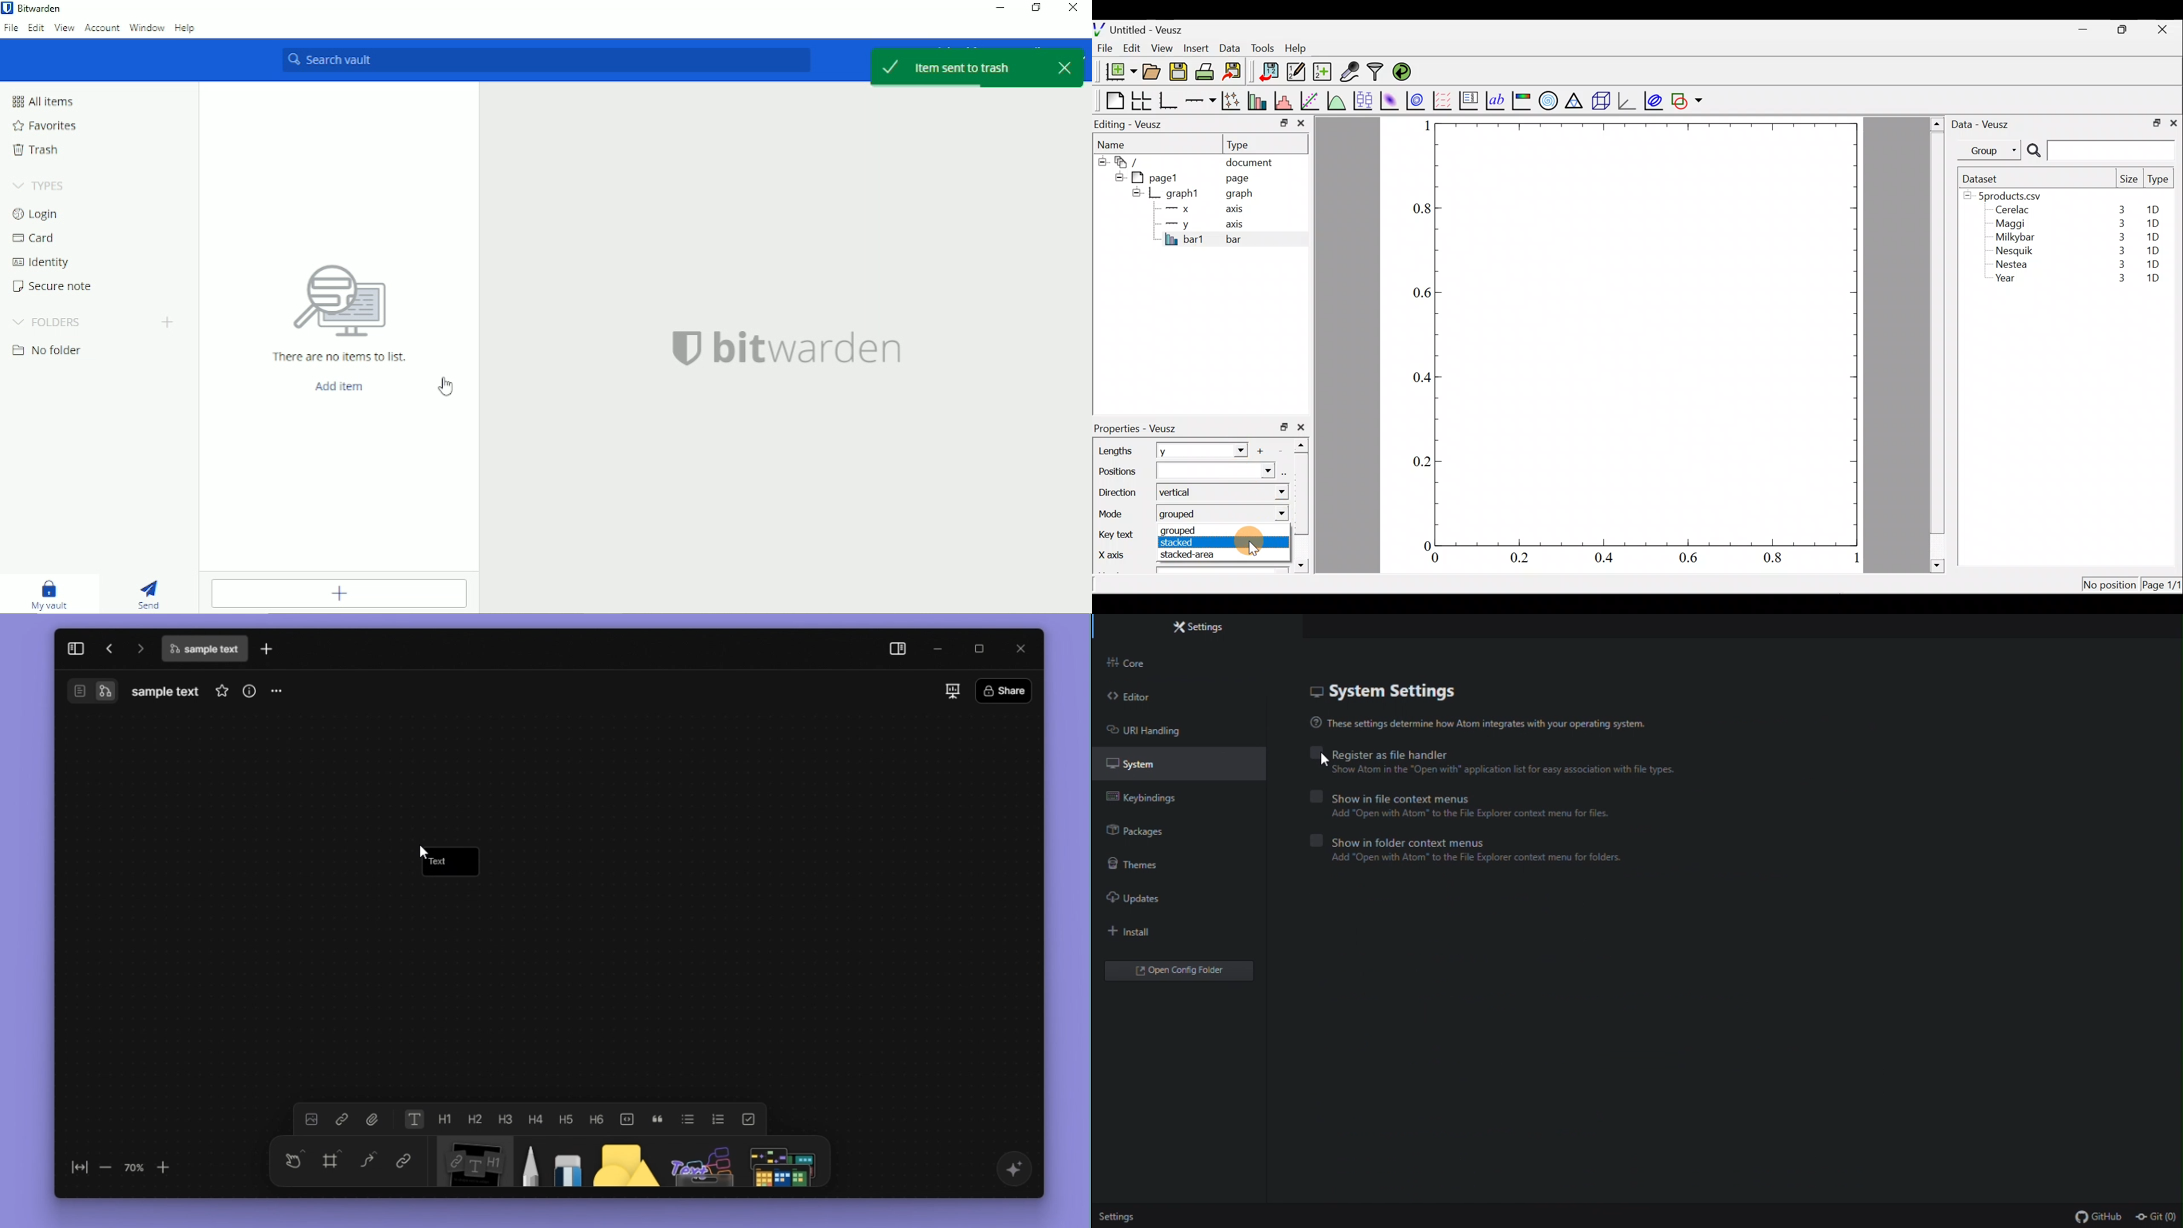 Image resolution: width=2184 pixels, height=1232 pixels. I want to click on new tab, so click(270, 649).